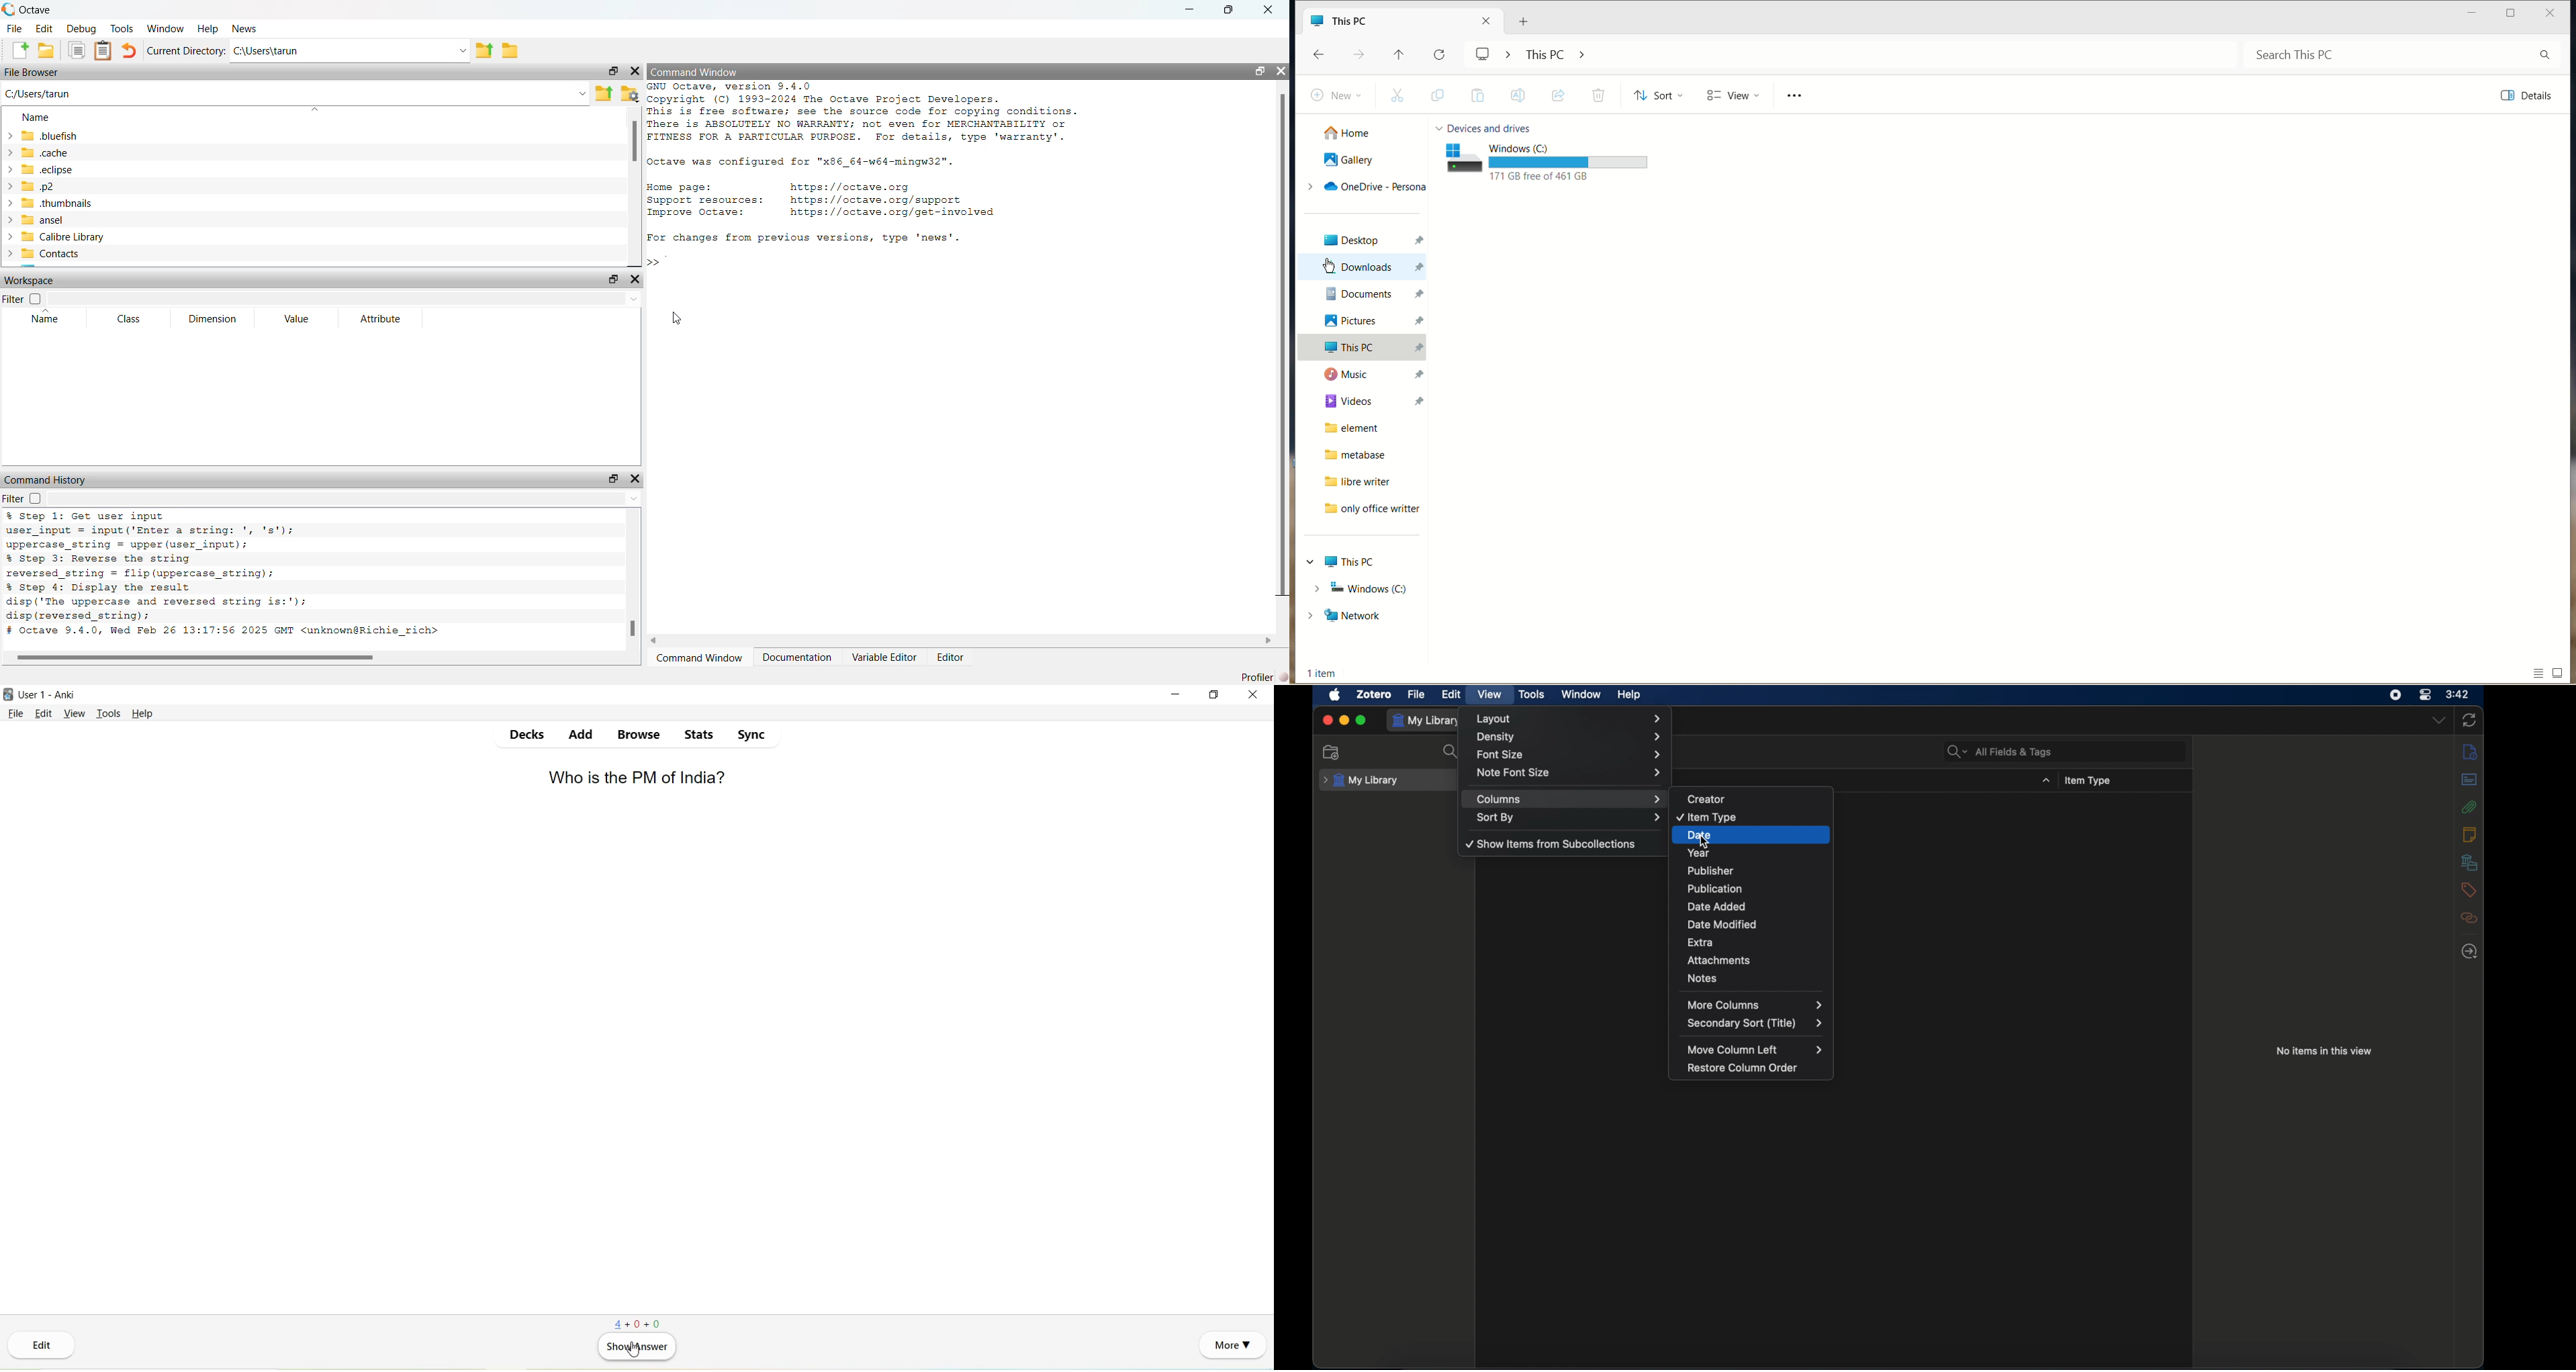 The width and height of the screenshot is (2576, 1372). What do you see at coordinates (1517, 97) in the screenshot?
I see `rename` at bounding box center [1517, 97].